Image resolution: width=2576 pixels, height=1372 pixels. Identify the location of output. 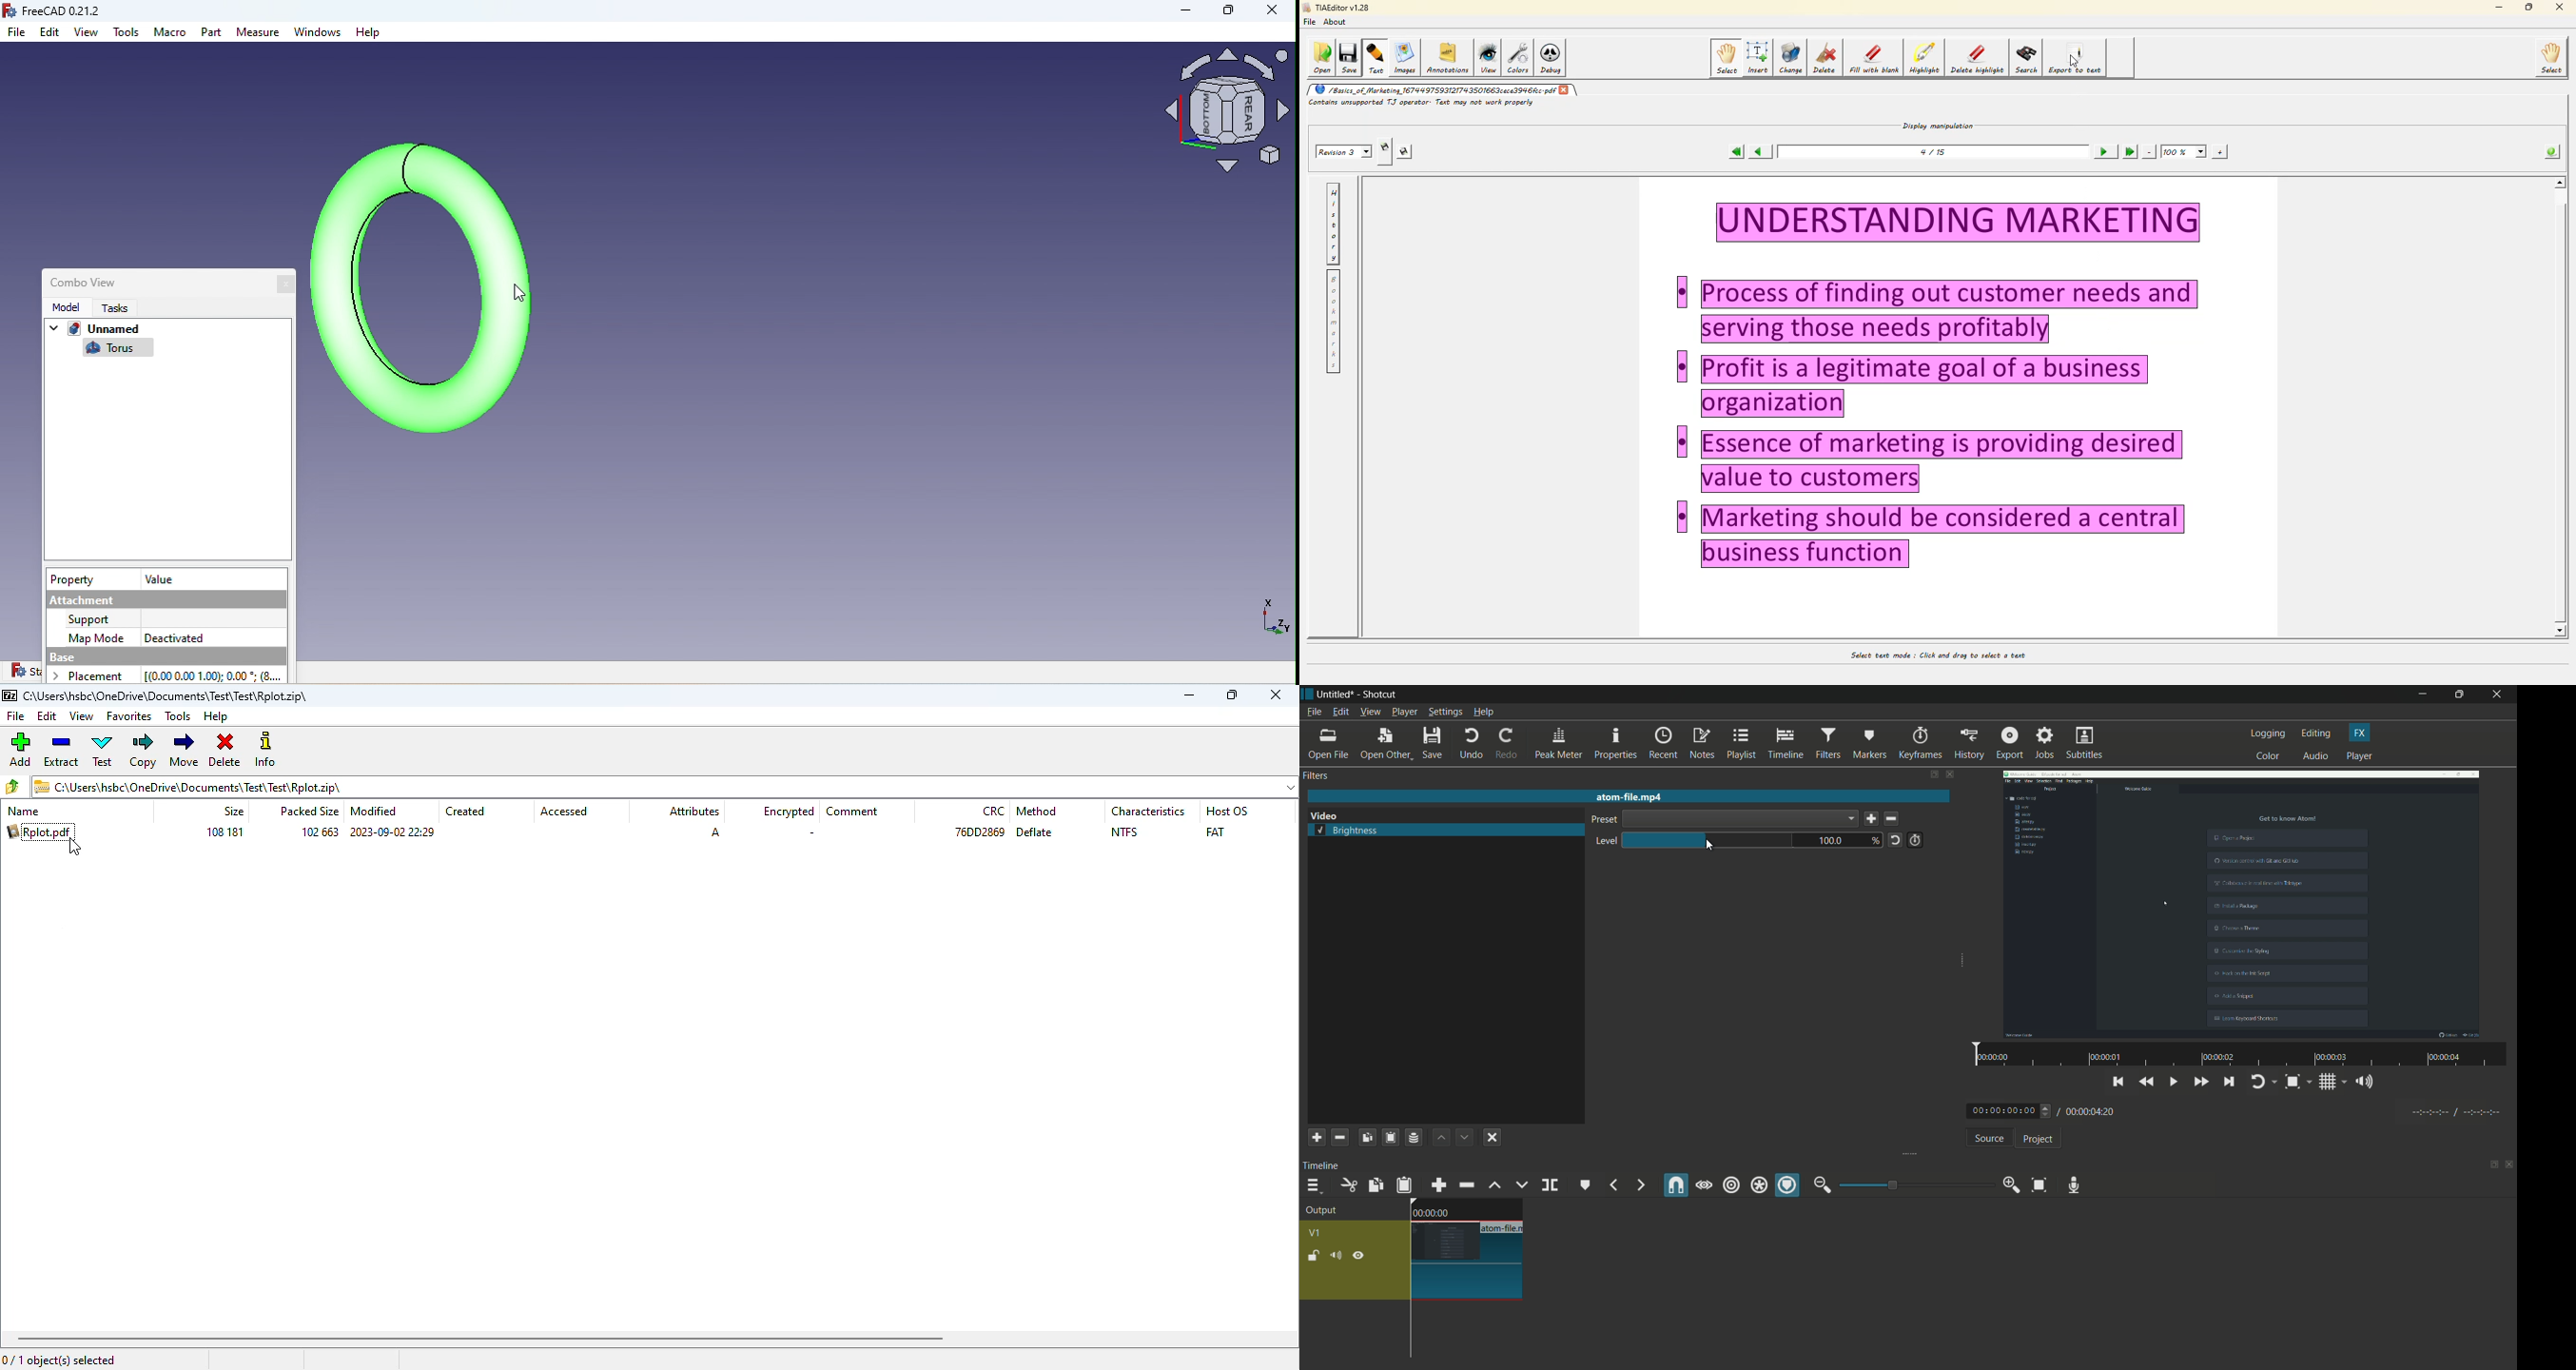
(1325, 1211).